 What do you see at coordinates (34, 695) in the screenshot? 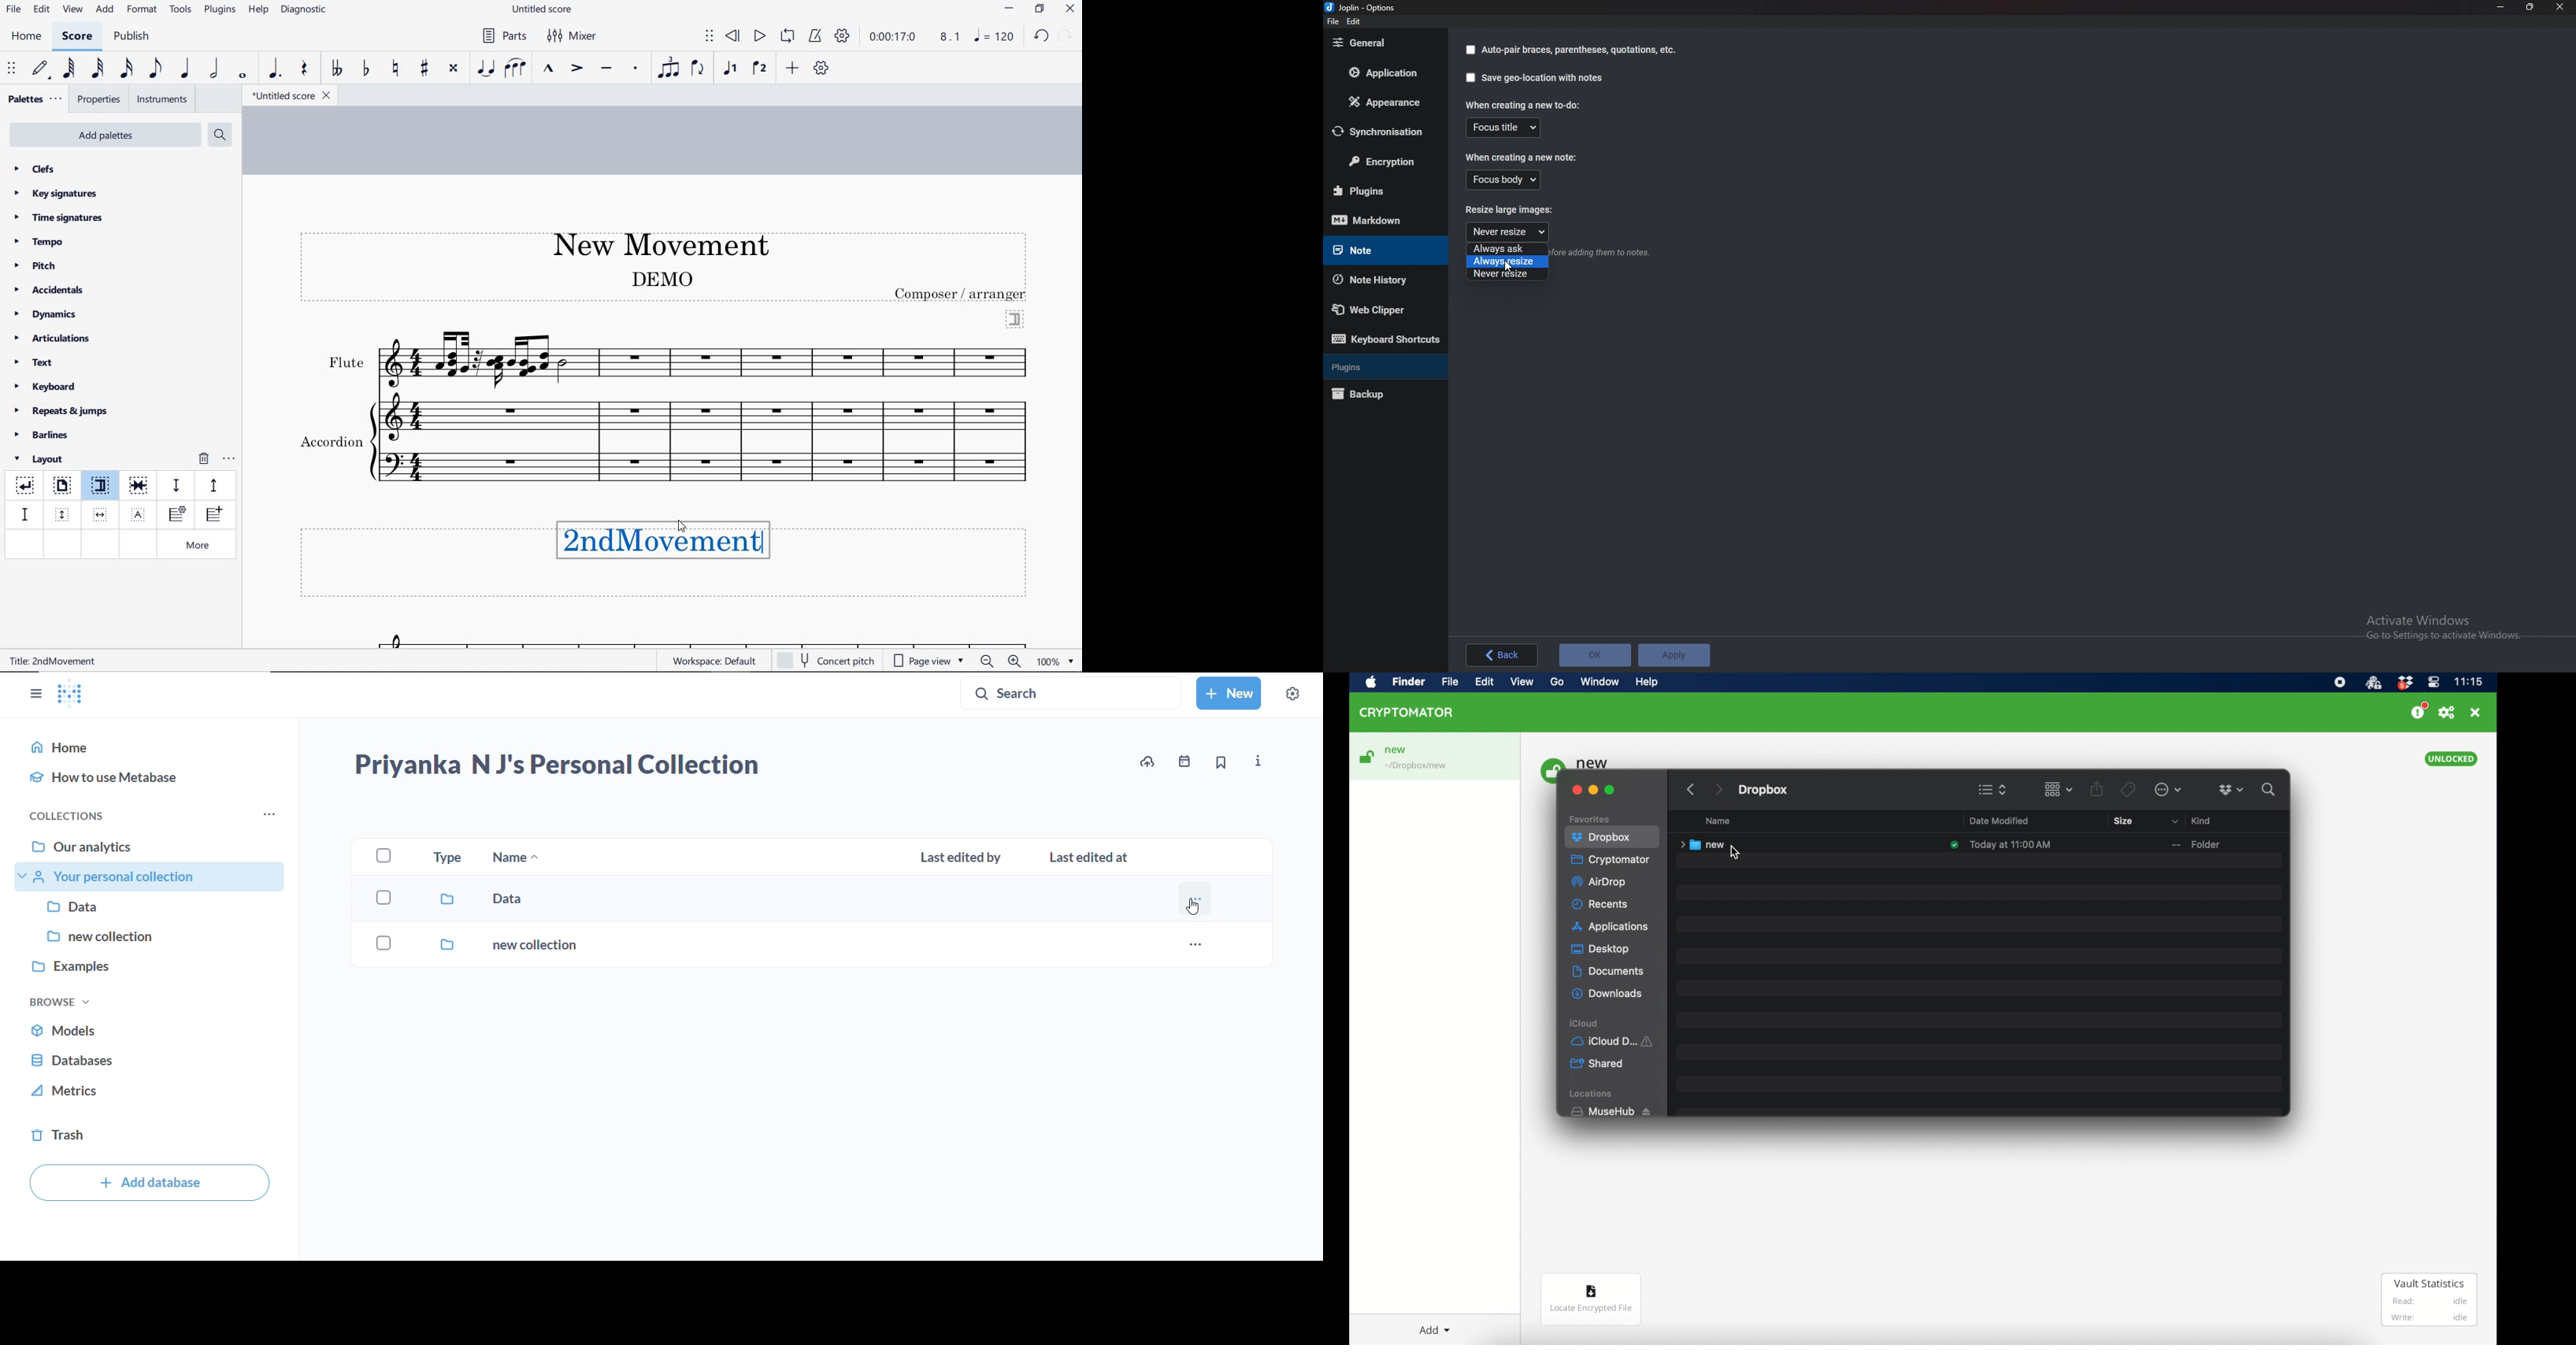
I see `close sidebars` at bounding box center [34, 695].